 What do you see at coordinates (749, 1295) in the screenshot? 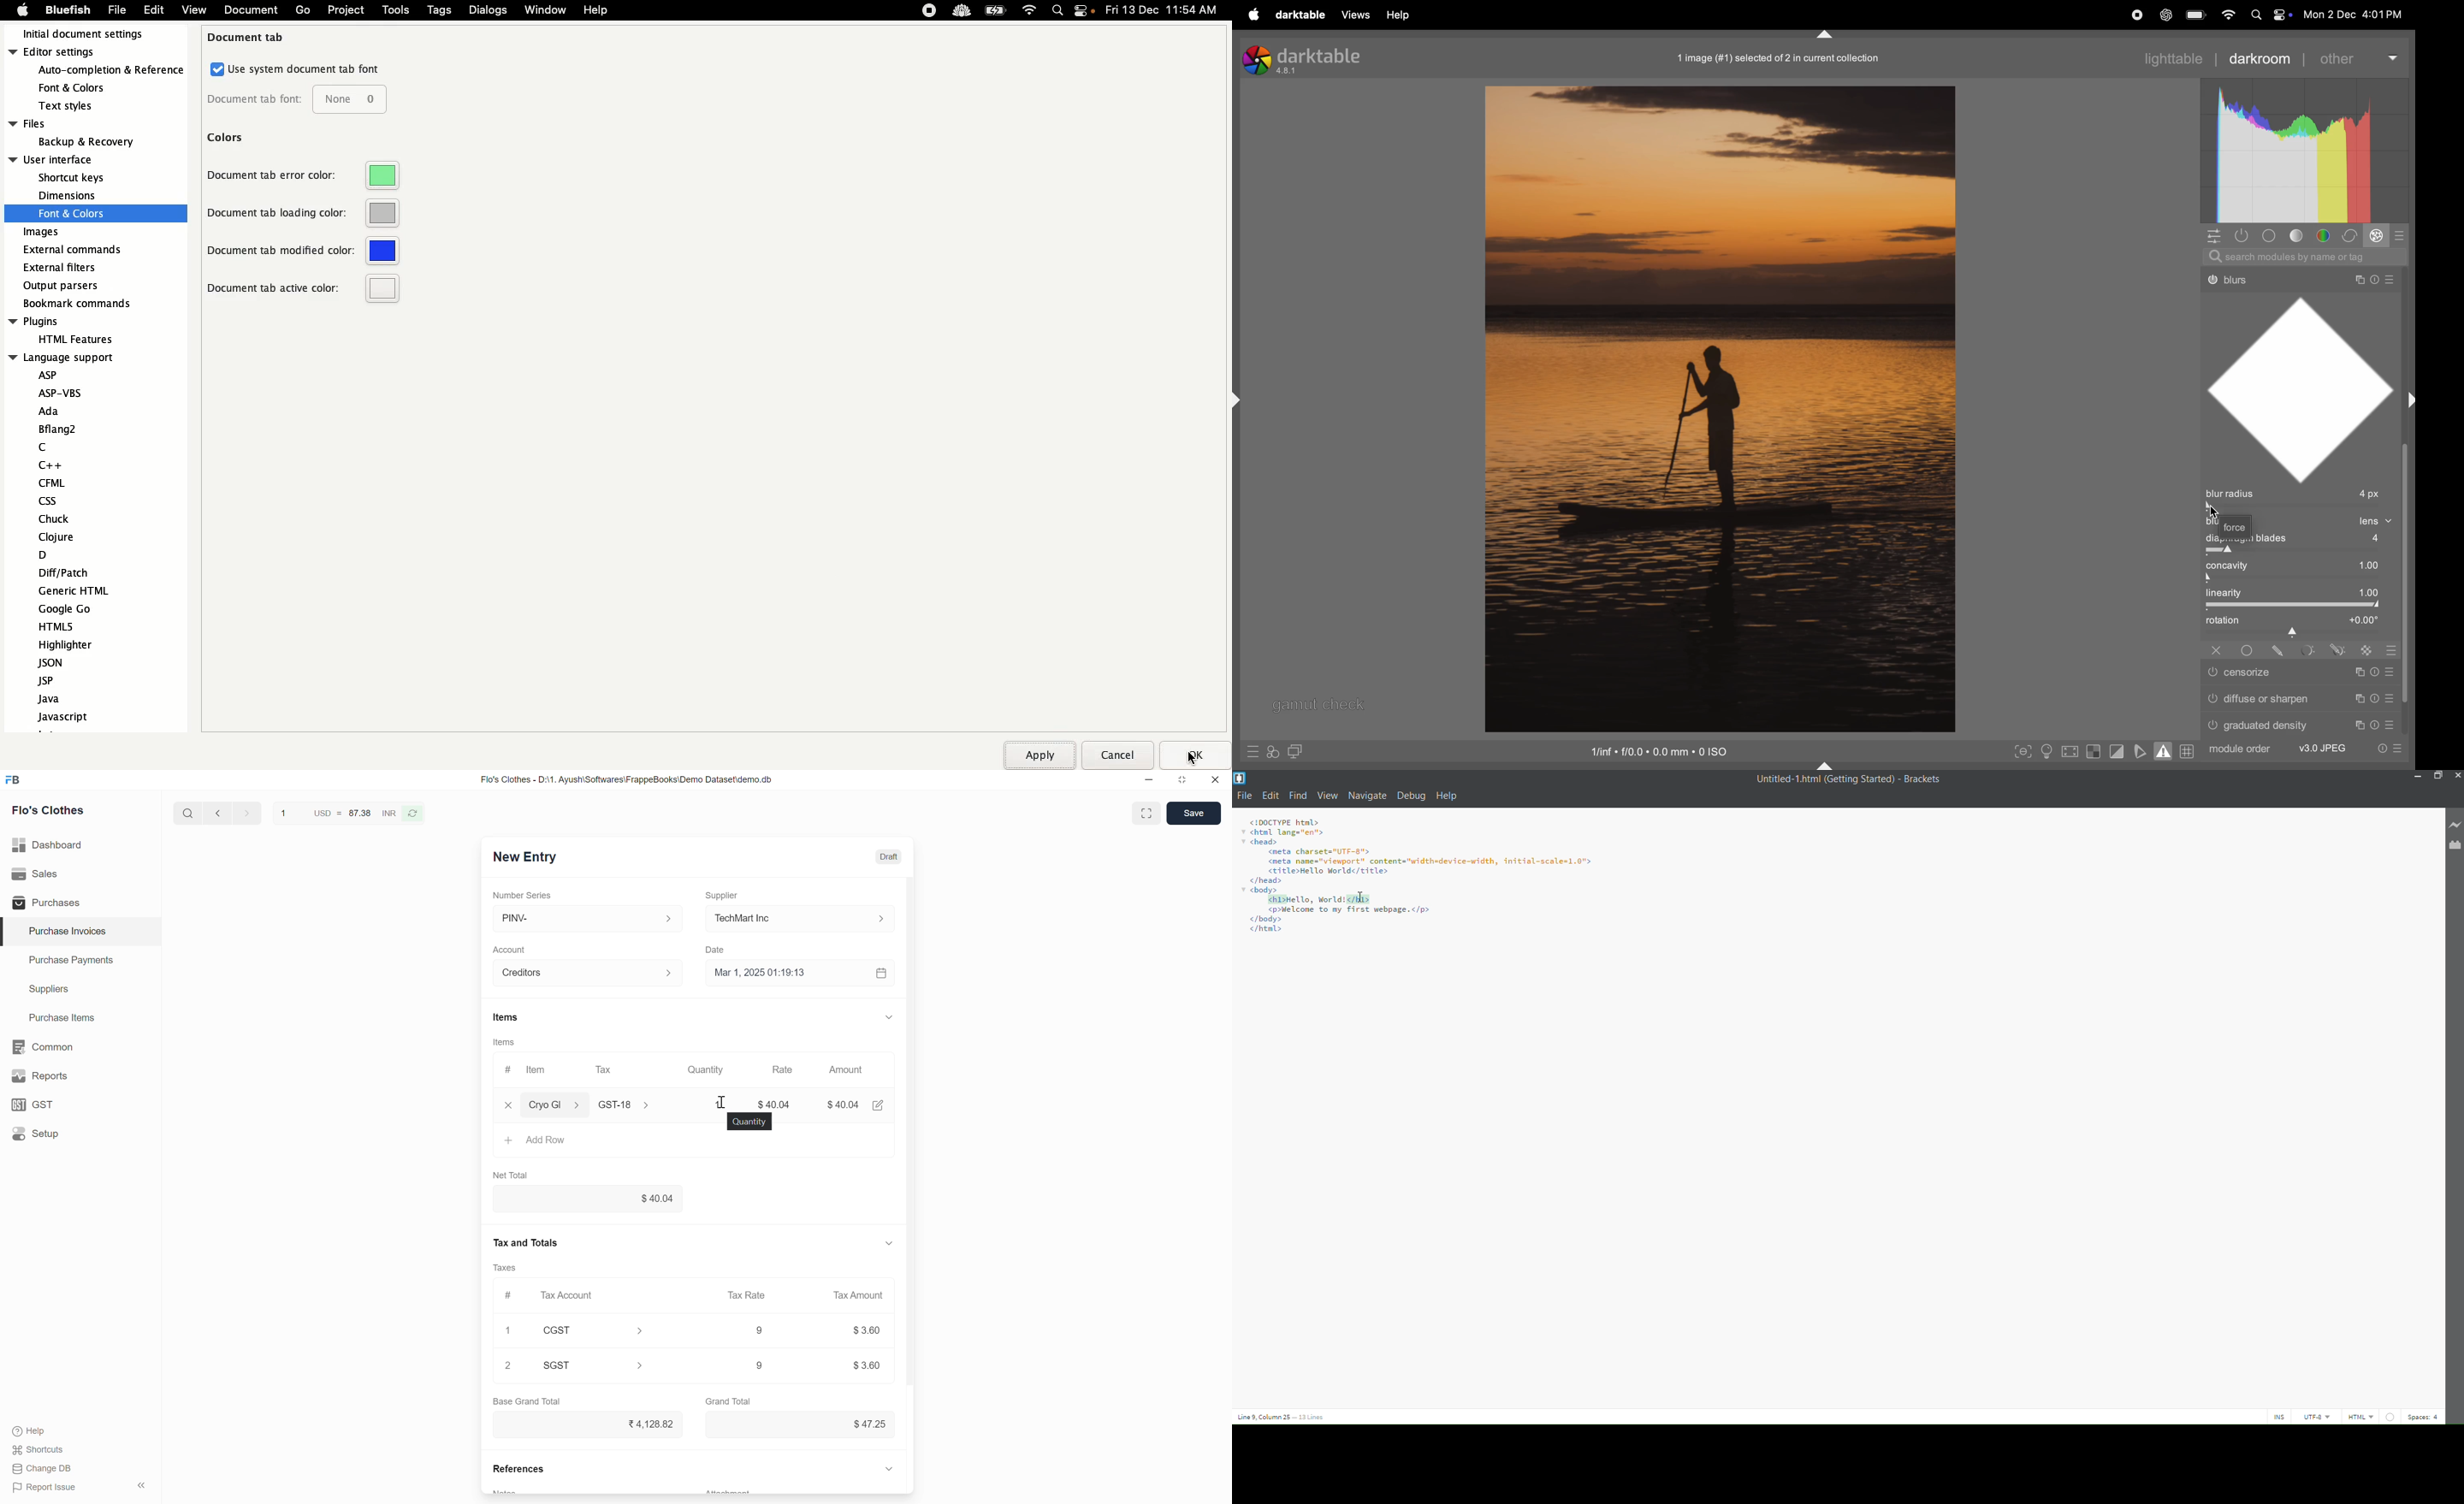
I see `Tax Rate` at bounding box center [749, 1295].